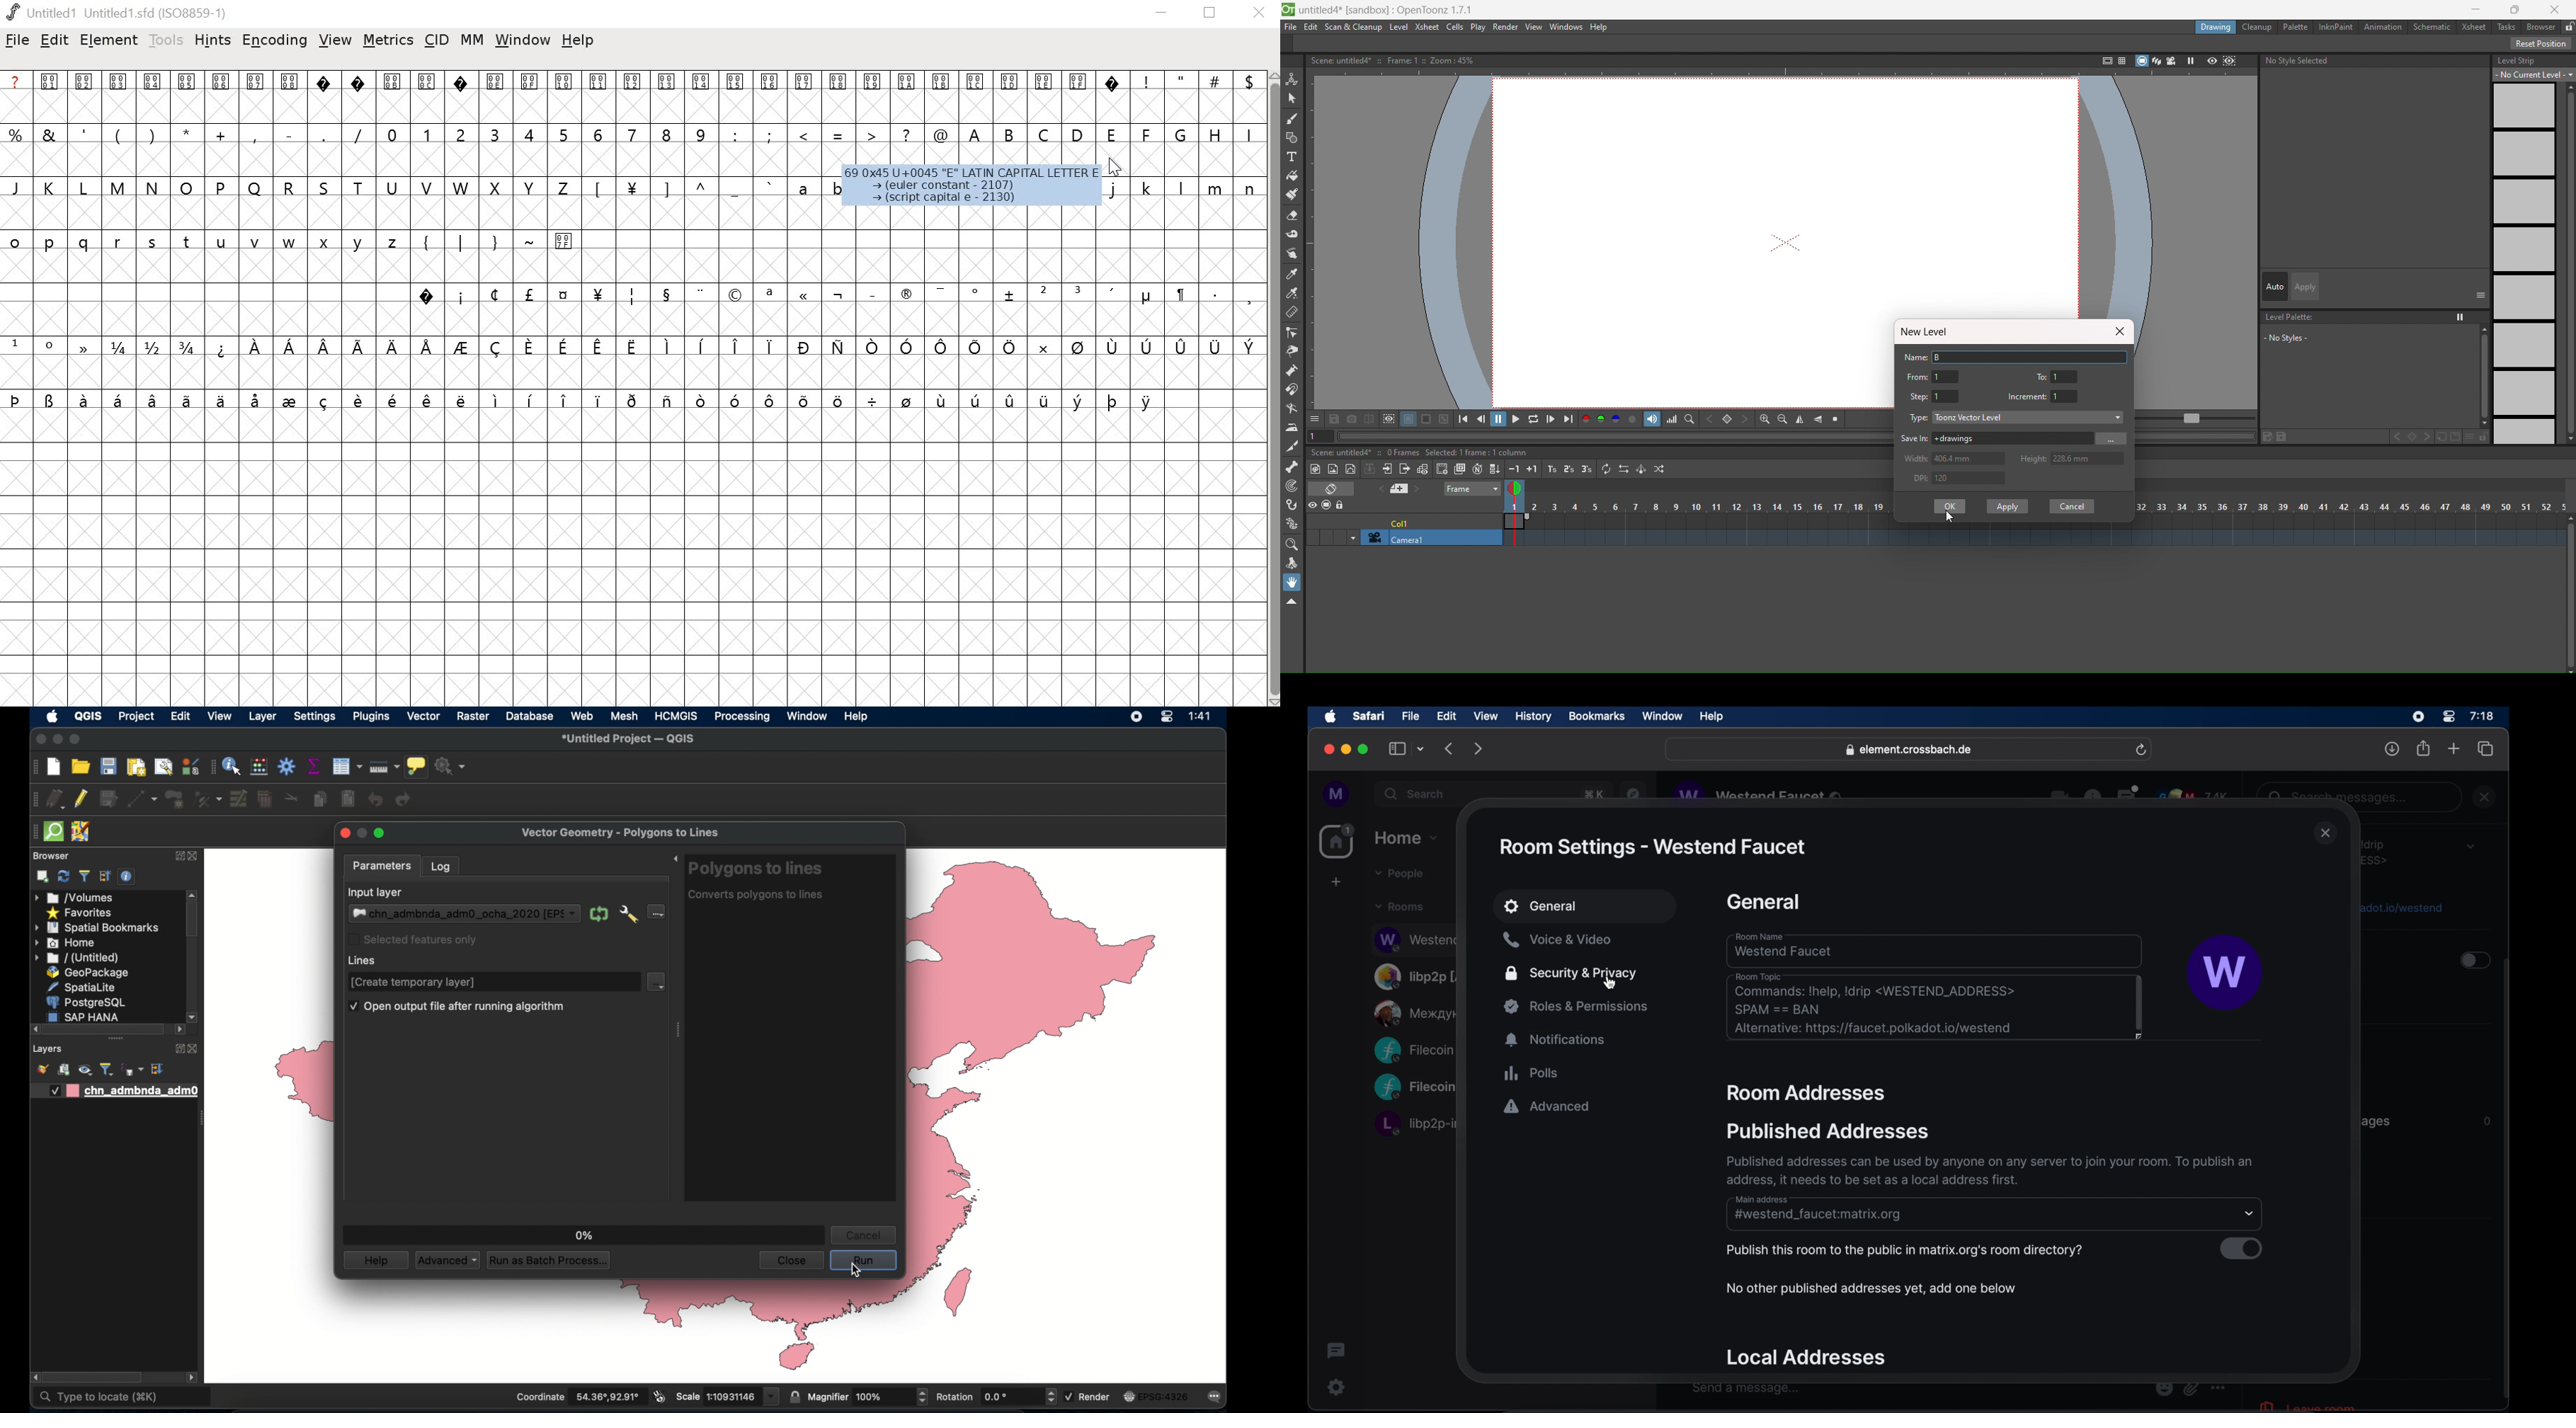 This screenshot has width=2576, height=1428. What do you see at coordinates (583, 402) in the screenshot?
I see `special characters` at bounding box center [583, 402].